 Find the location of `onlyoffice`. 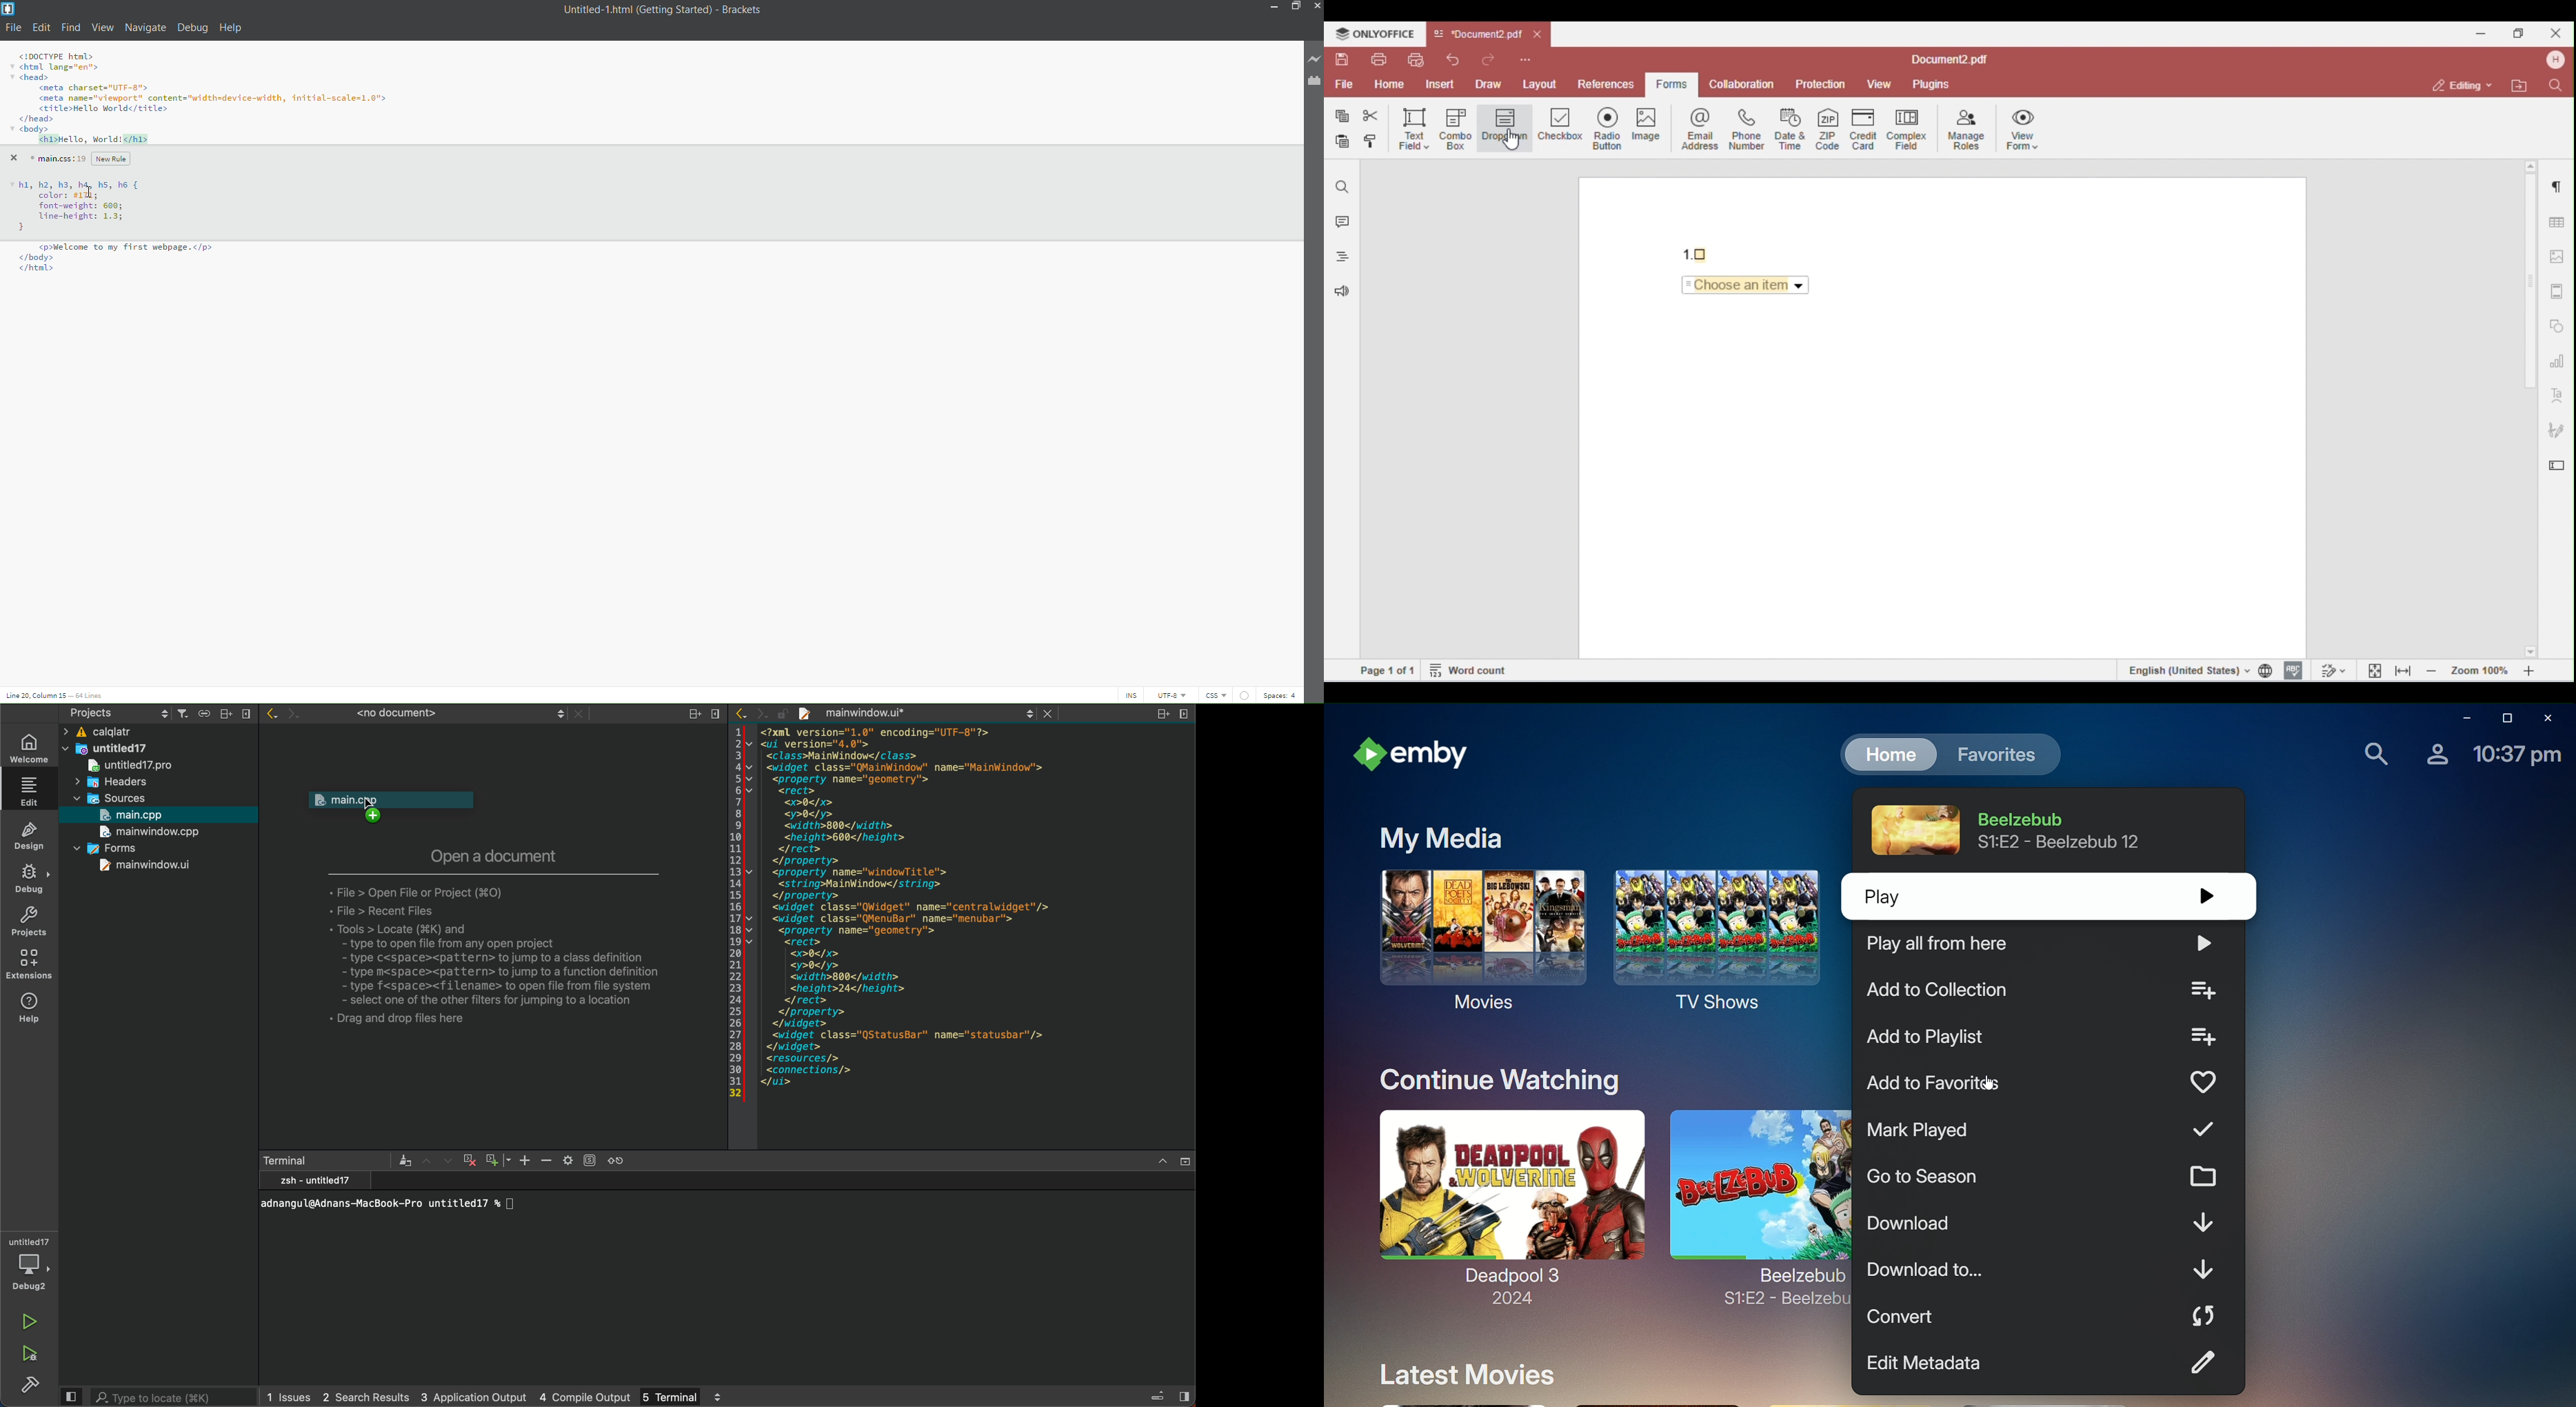

onlyoffice is located at coordinates (1375, 34).